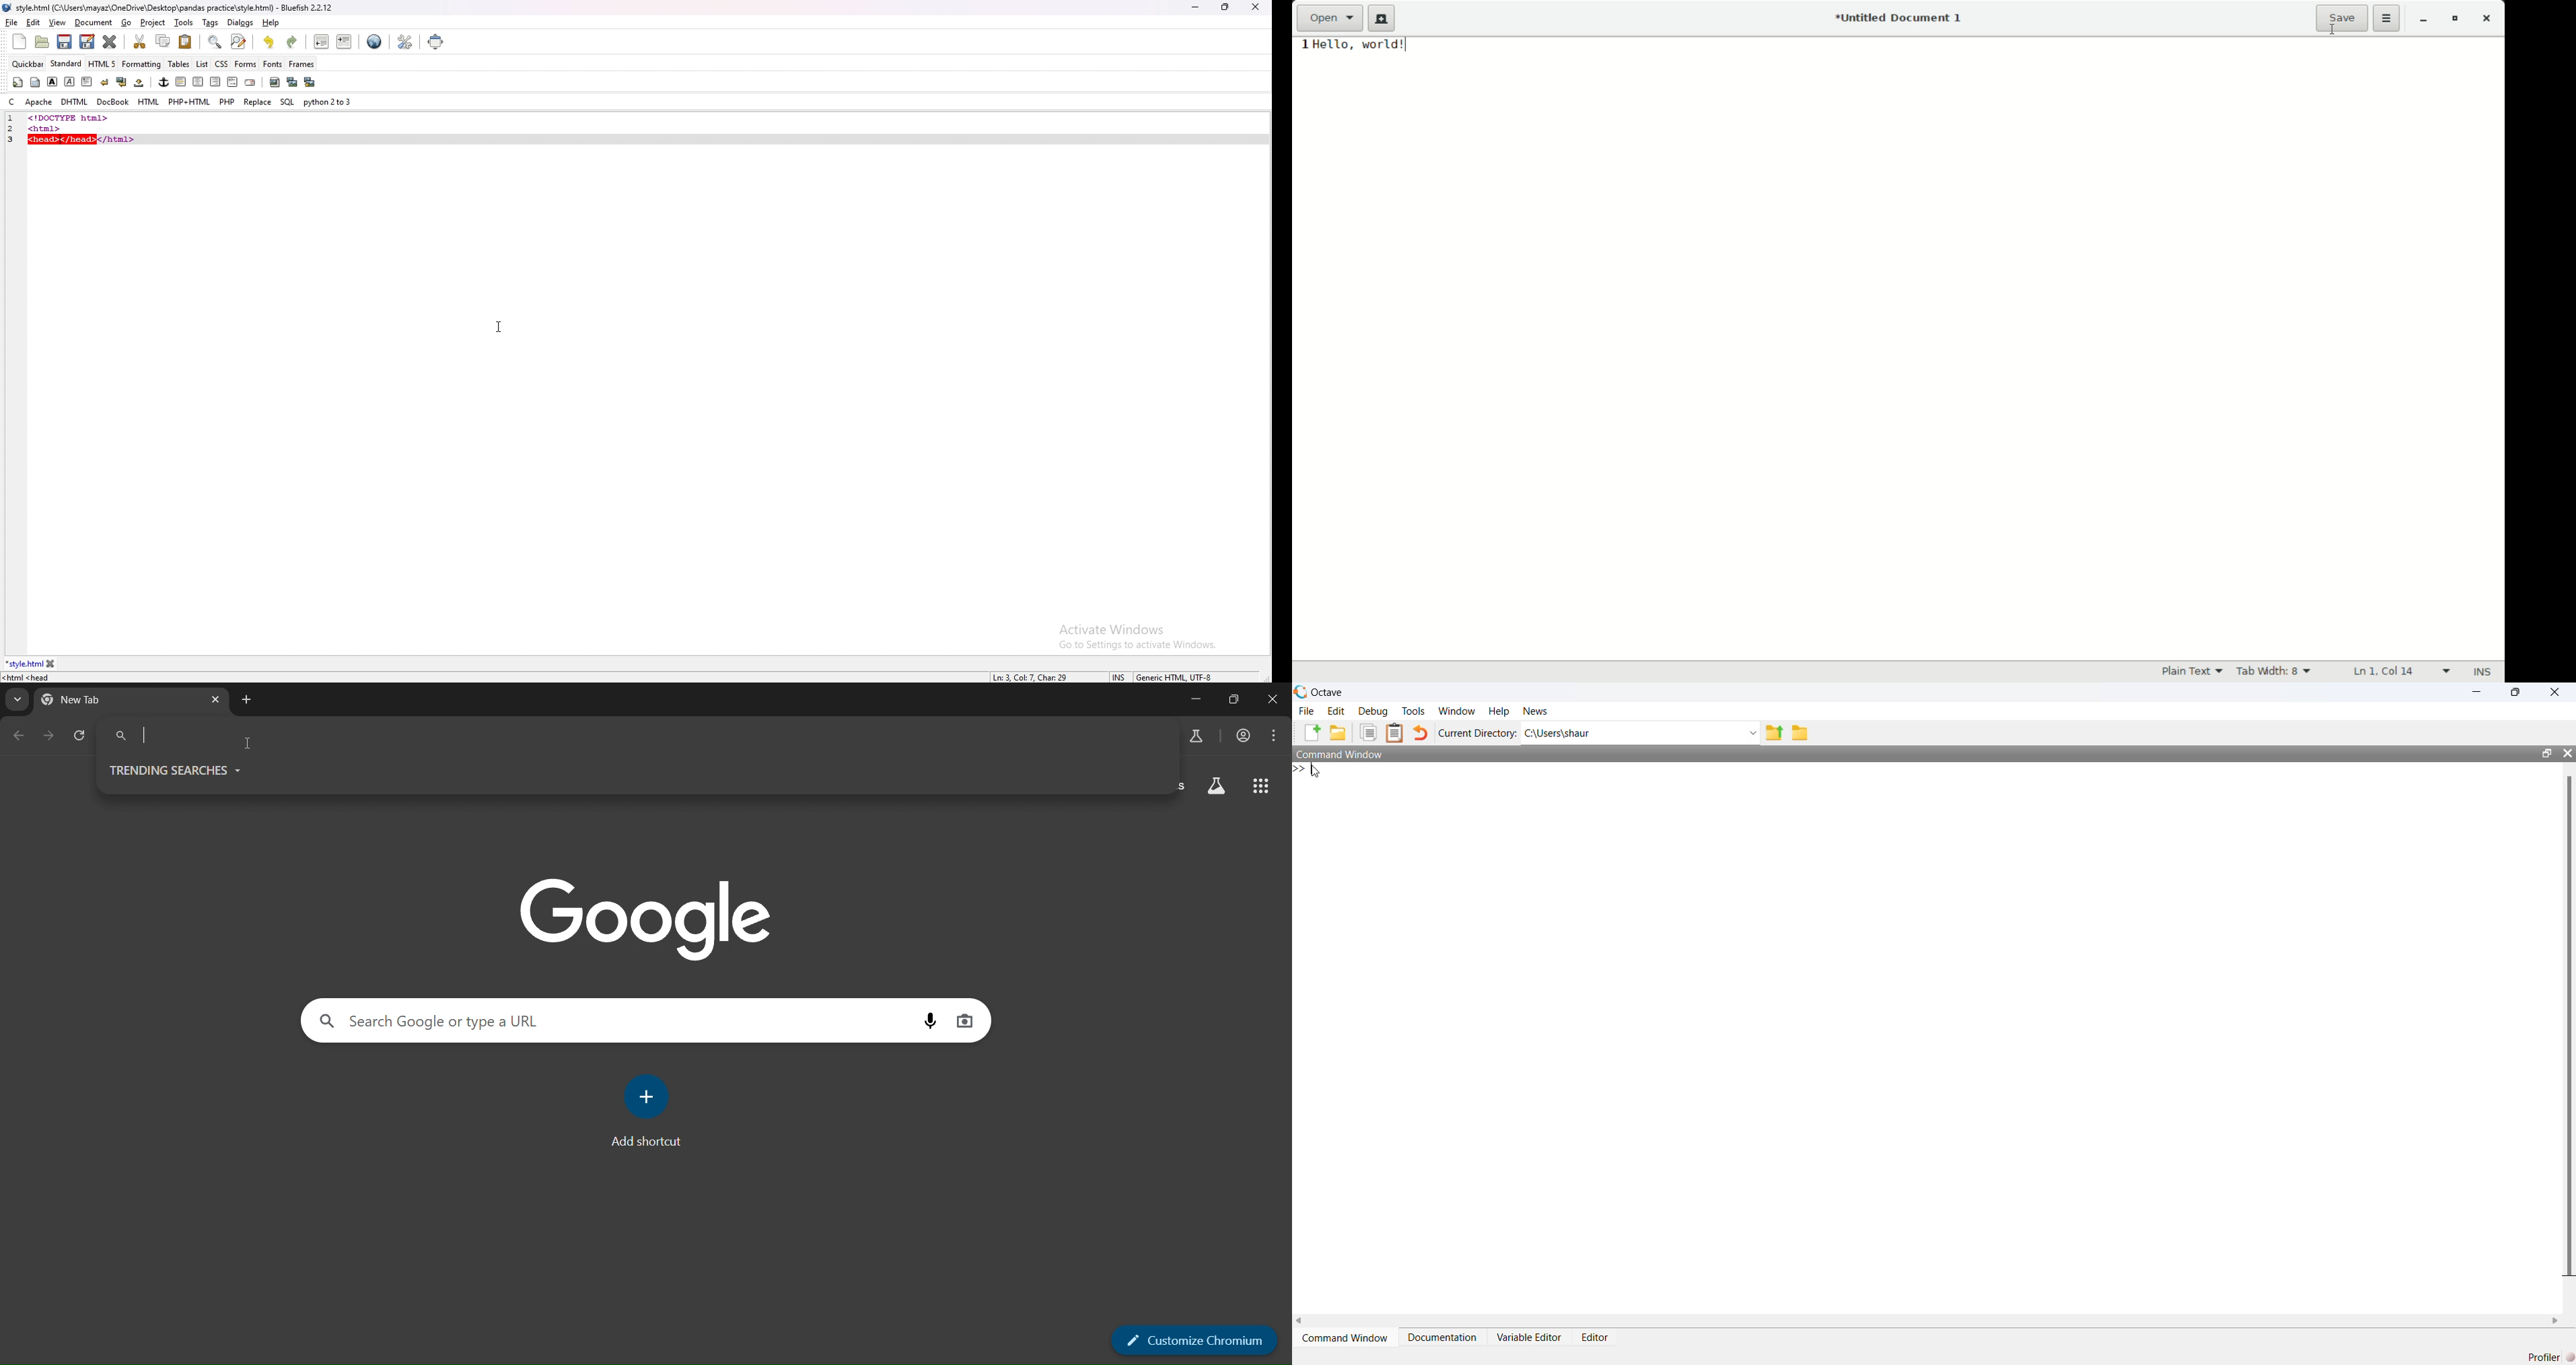 The width and height of the screenshot is (2576, 1372). What do you see at coordinates (141, 41) in the screenshot?
I see `cut` at bounding box center [141, 41].